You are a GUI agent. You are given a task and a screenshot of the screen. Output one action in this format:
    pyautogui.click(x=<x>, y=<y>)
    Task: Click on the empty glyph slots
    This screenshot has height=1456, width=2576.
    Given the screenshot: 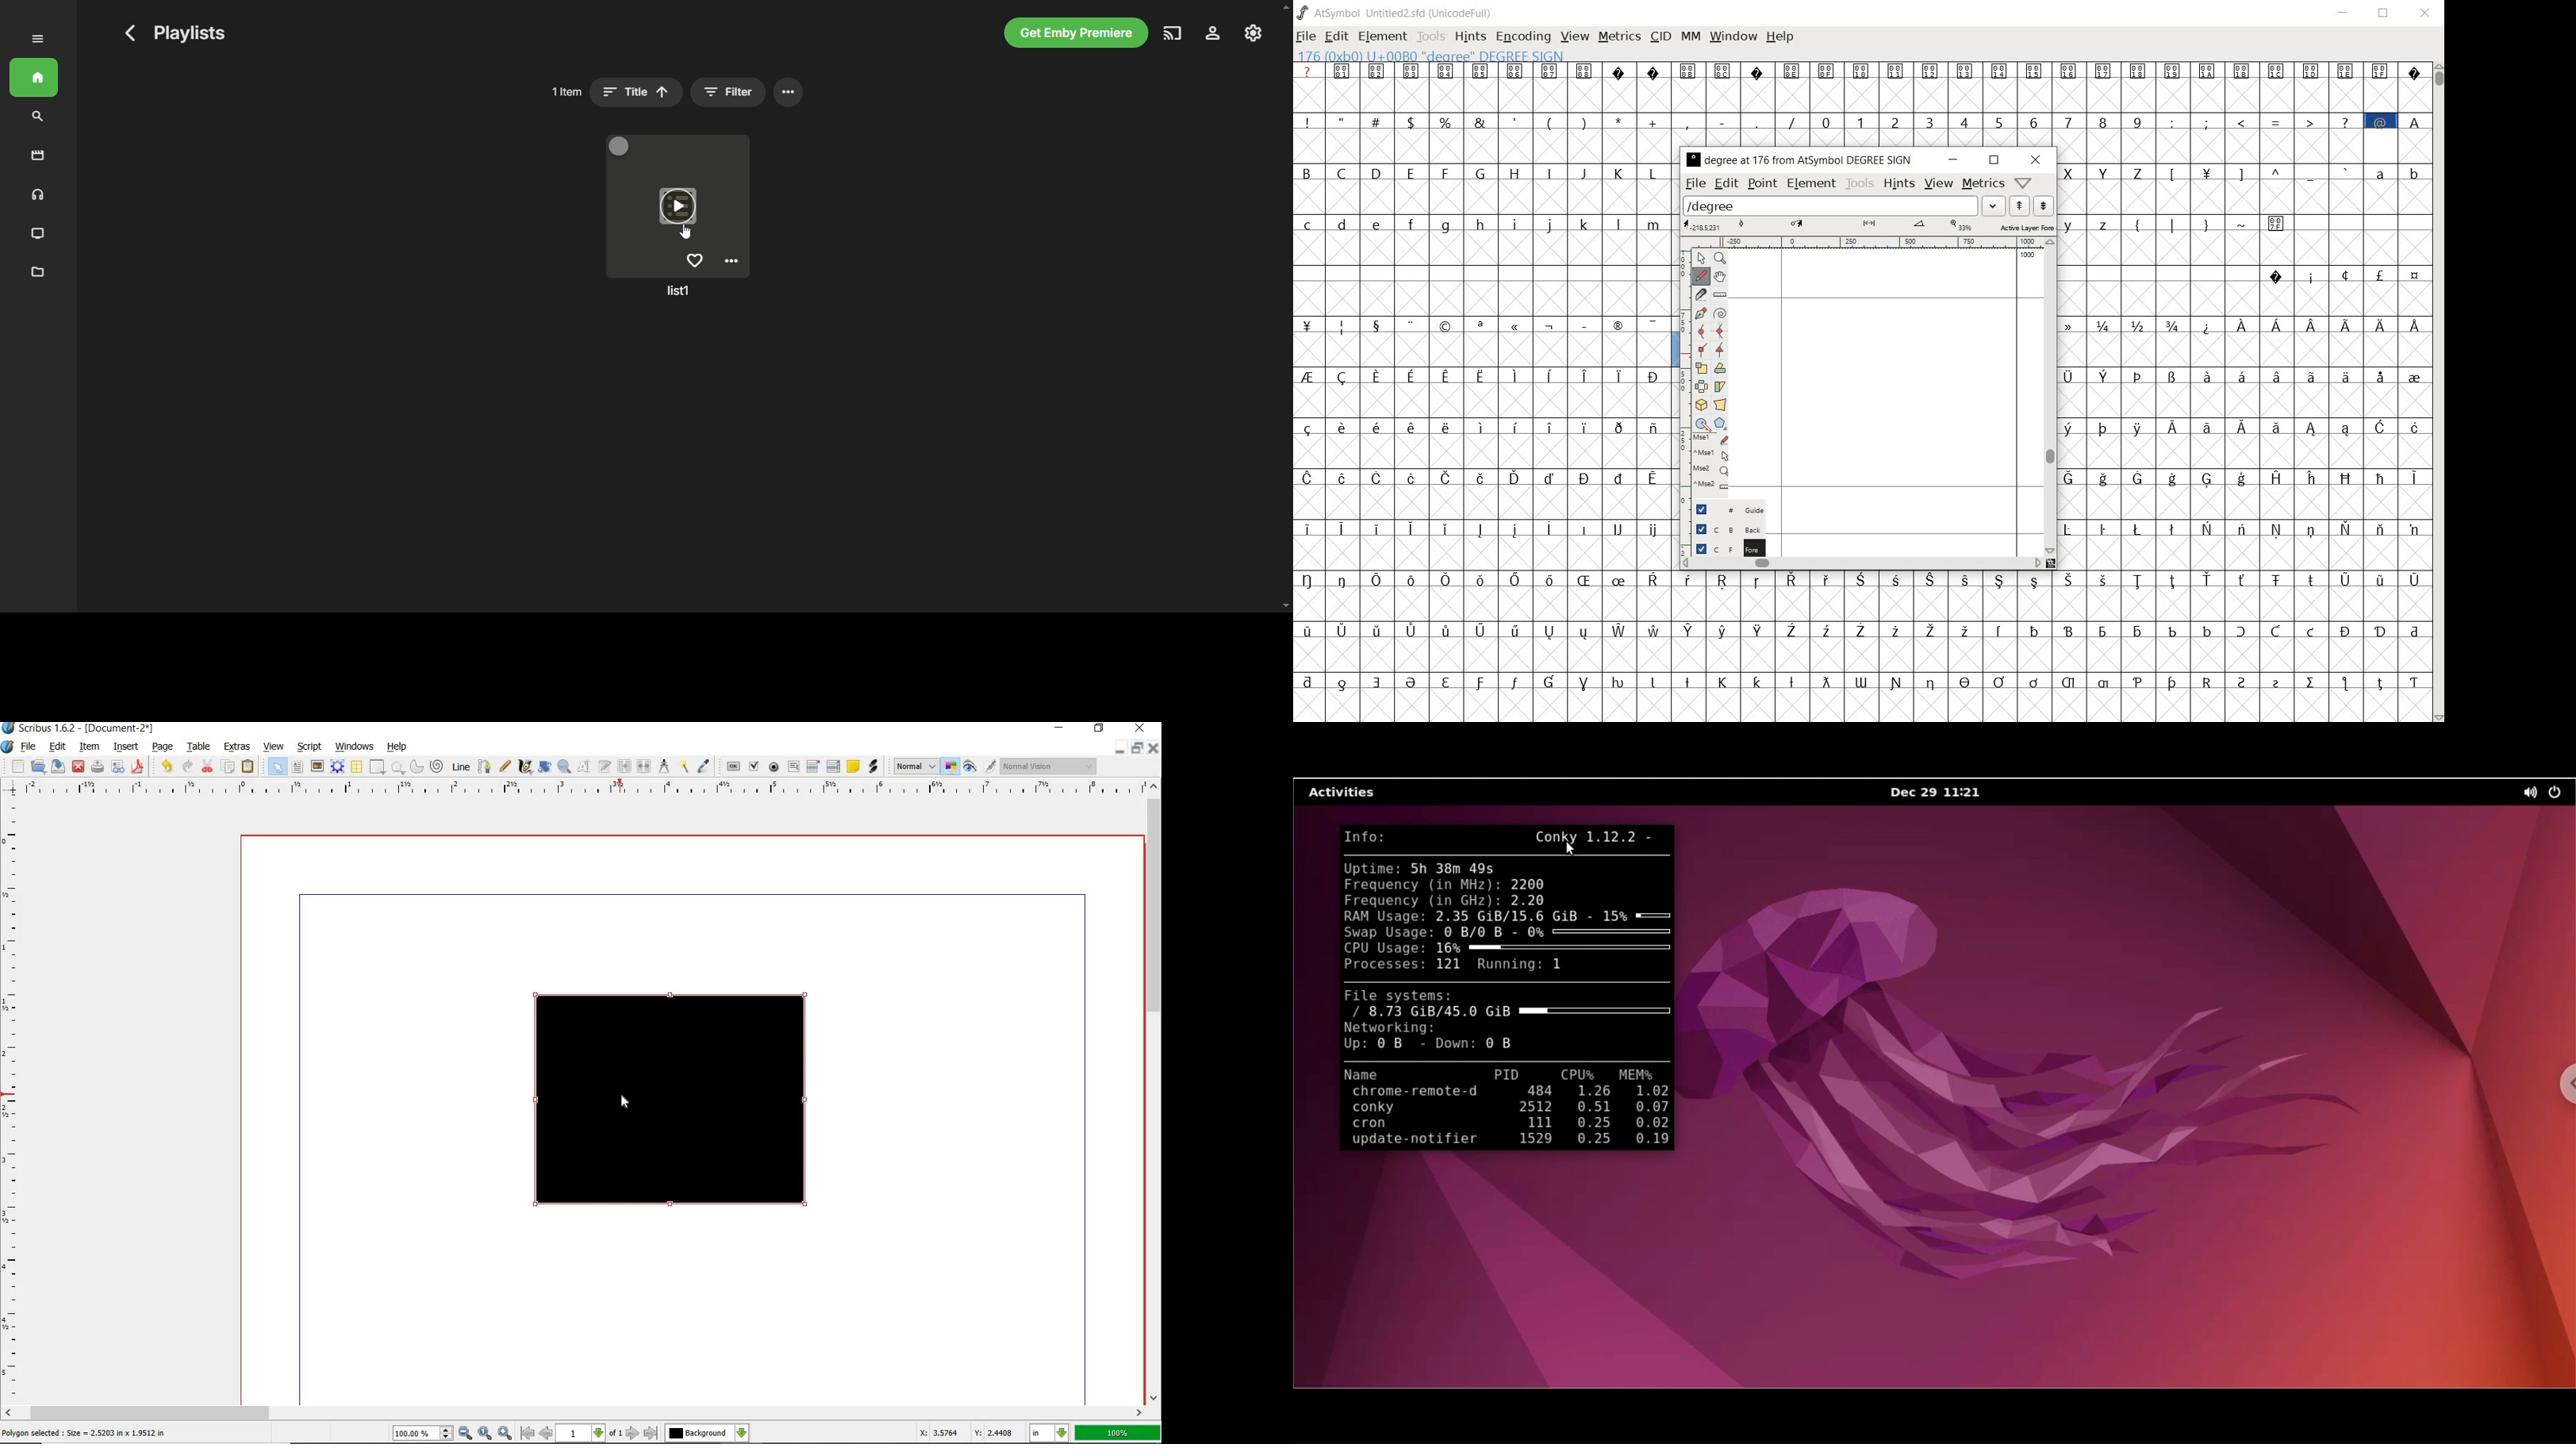 What is the action you would take?
    pyautogui.click(x=1486, y=298)
    